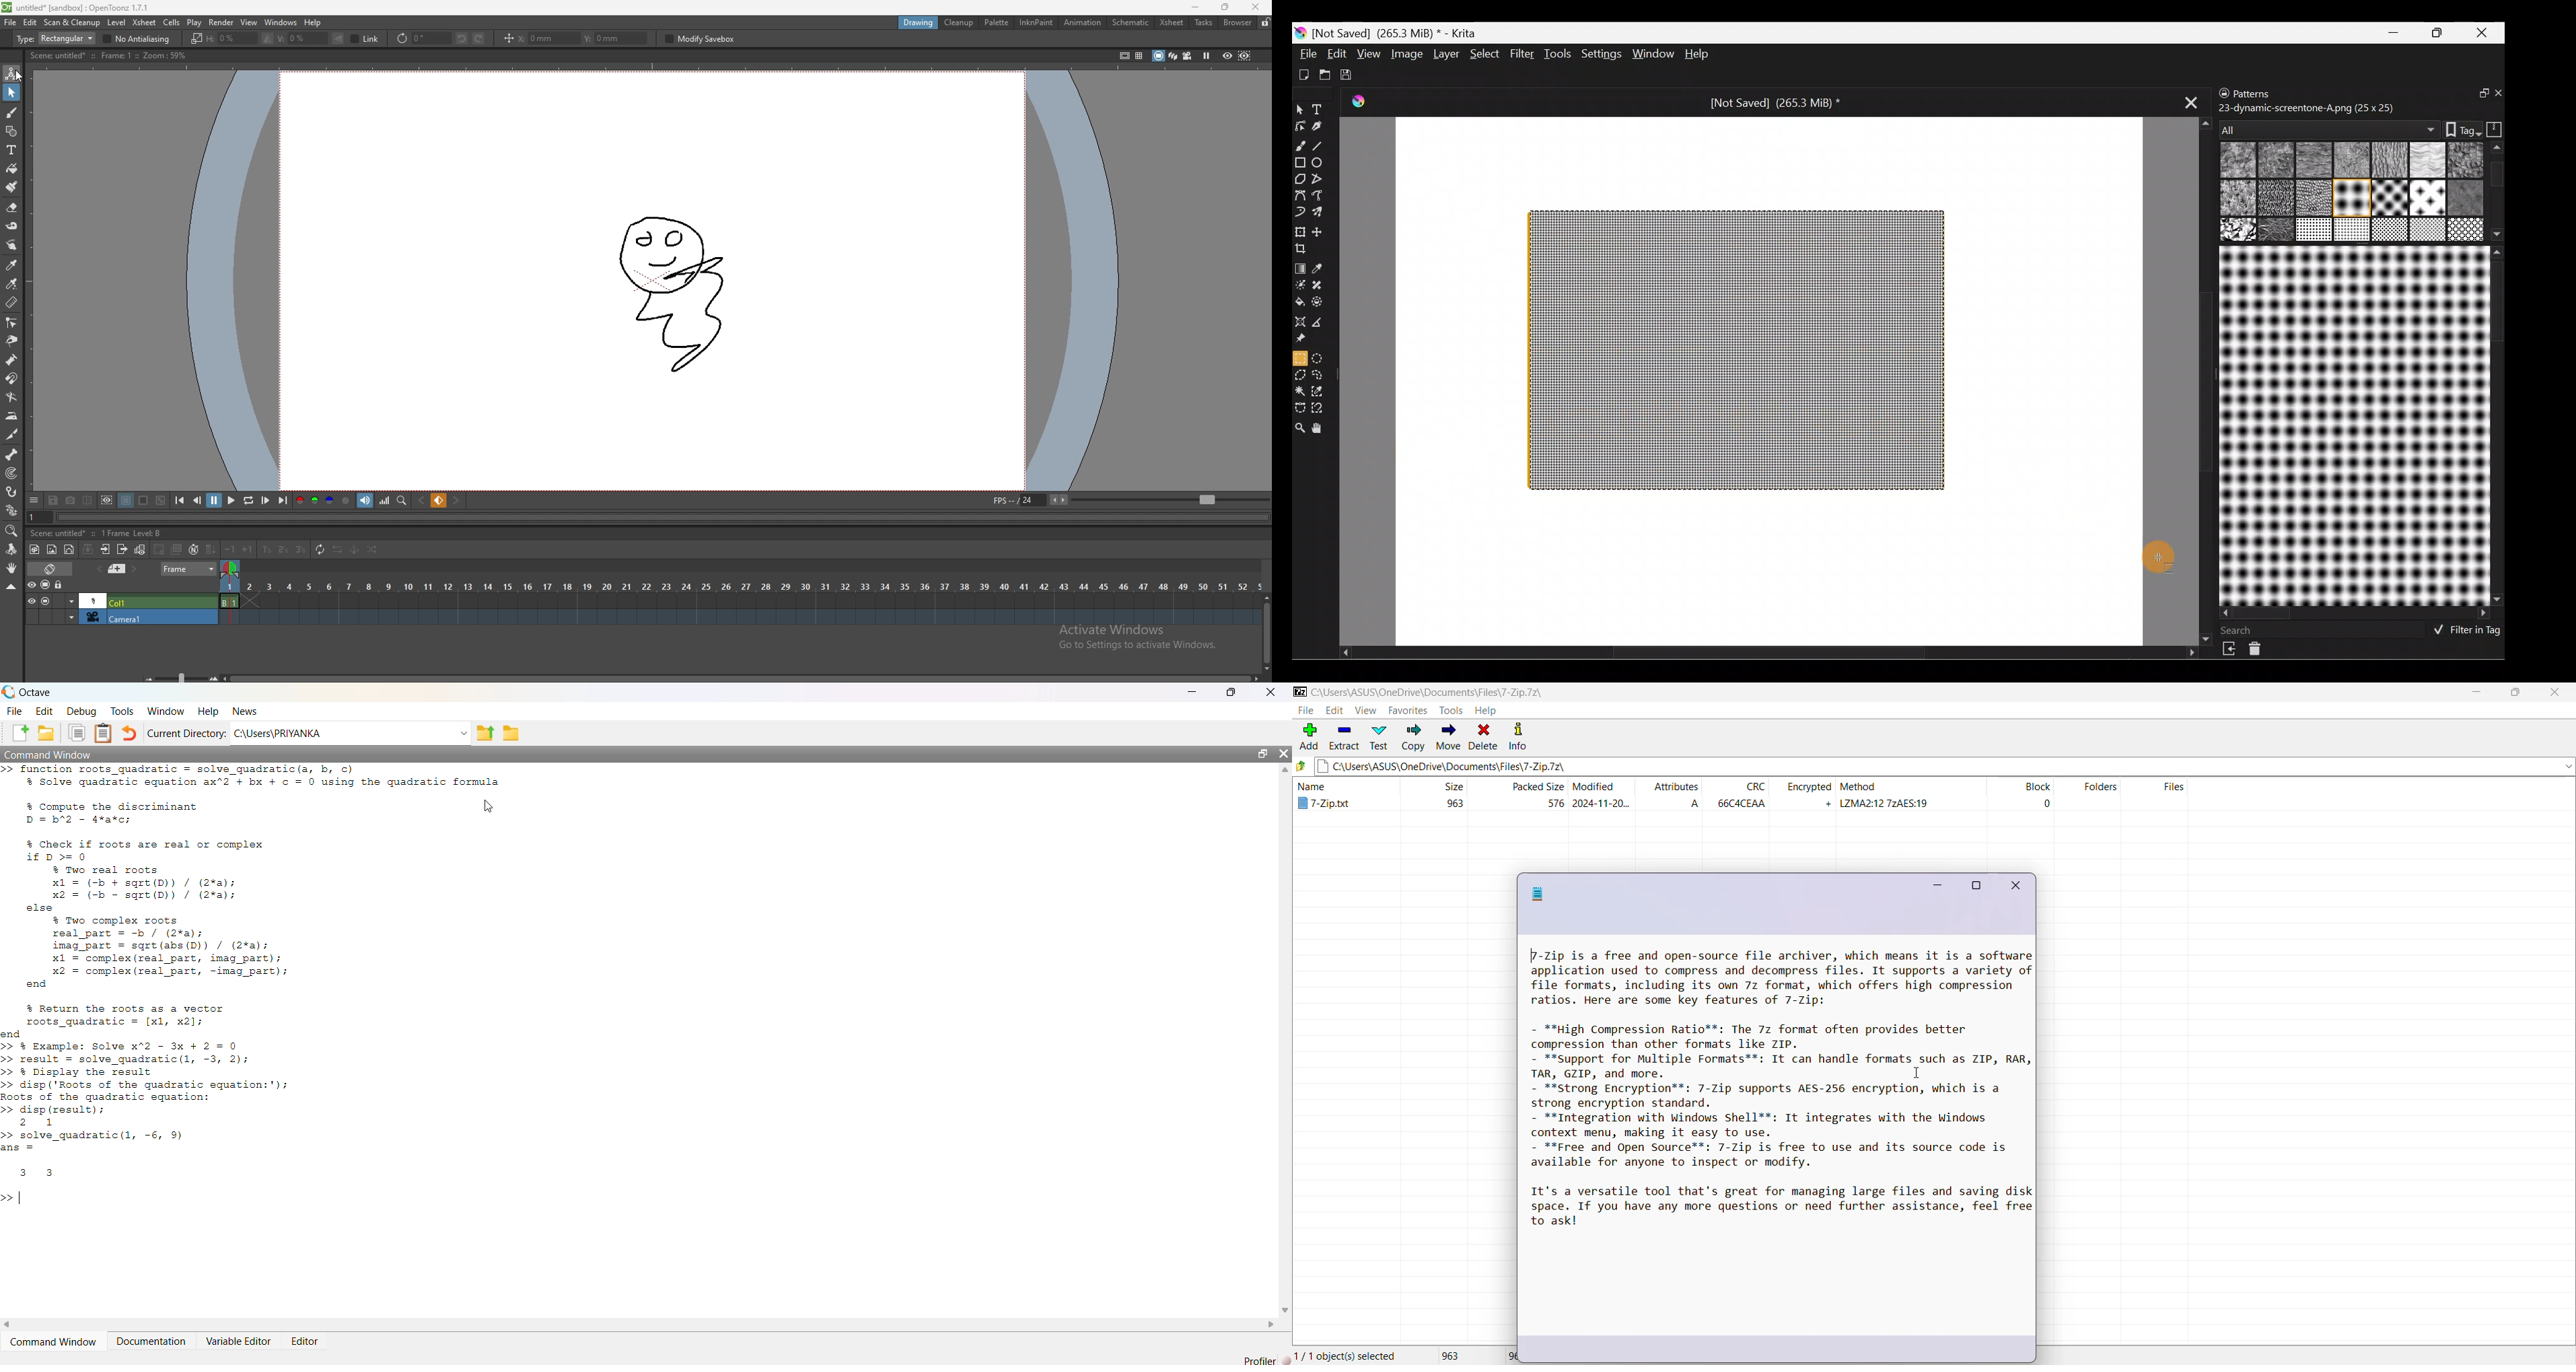 The width and height of the screenshot is (2576, 1372). What do you see at coordinates (1301, 408) in the screenshot?
I see `Bezier curve selection tool` at bounding box center [1301, 408].